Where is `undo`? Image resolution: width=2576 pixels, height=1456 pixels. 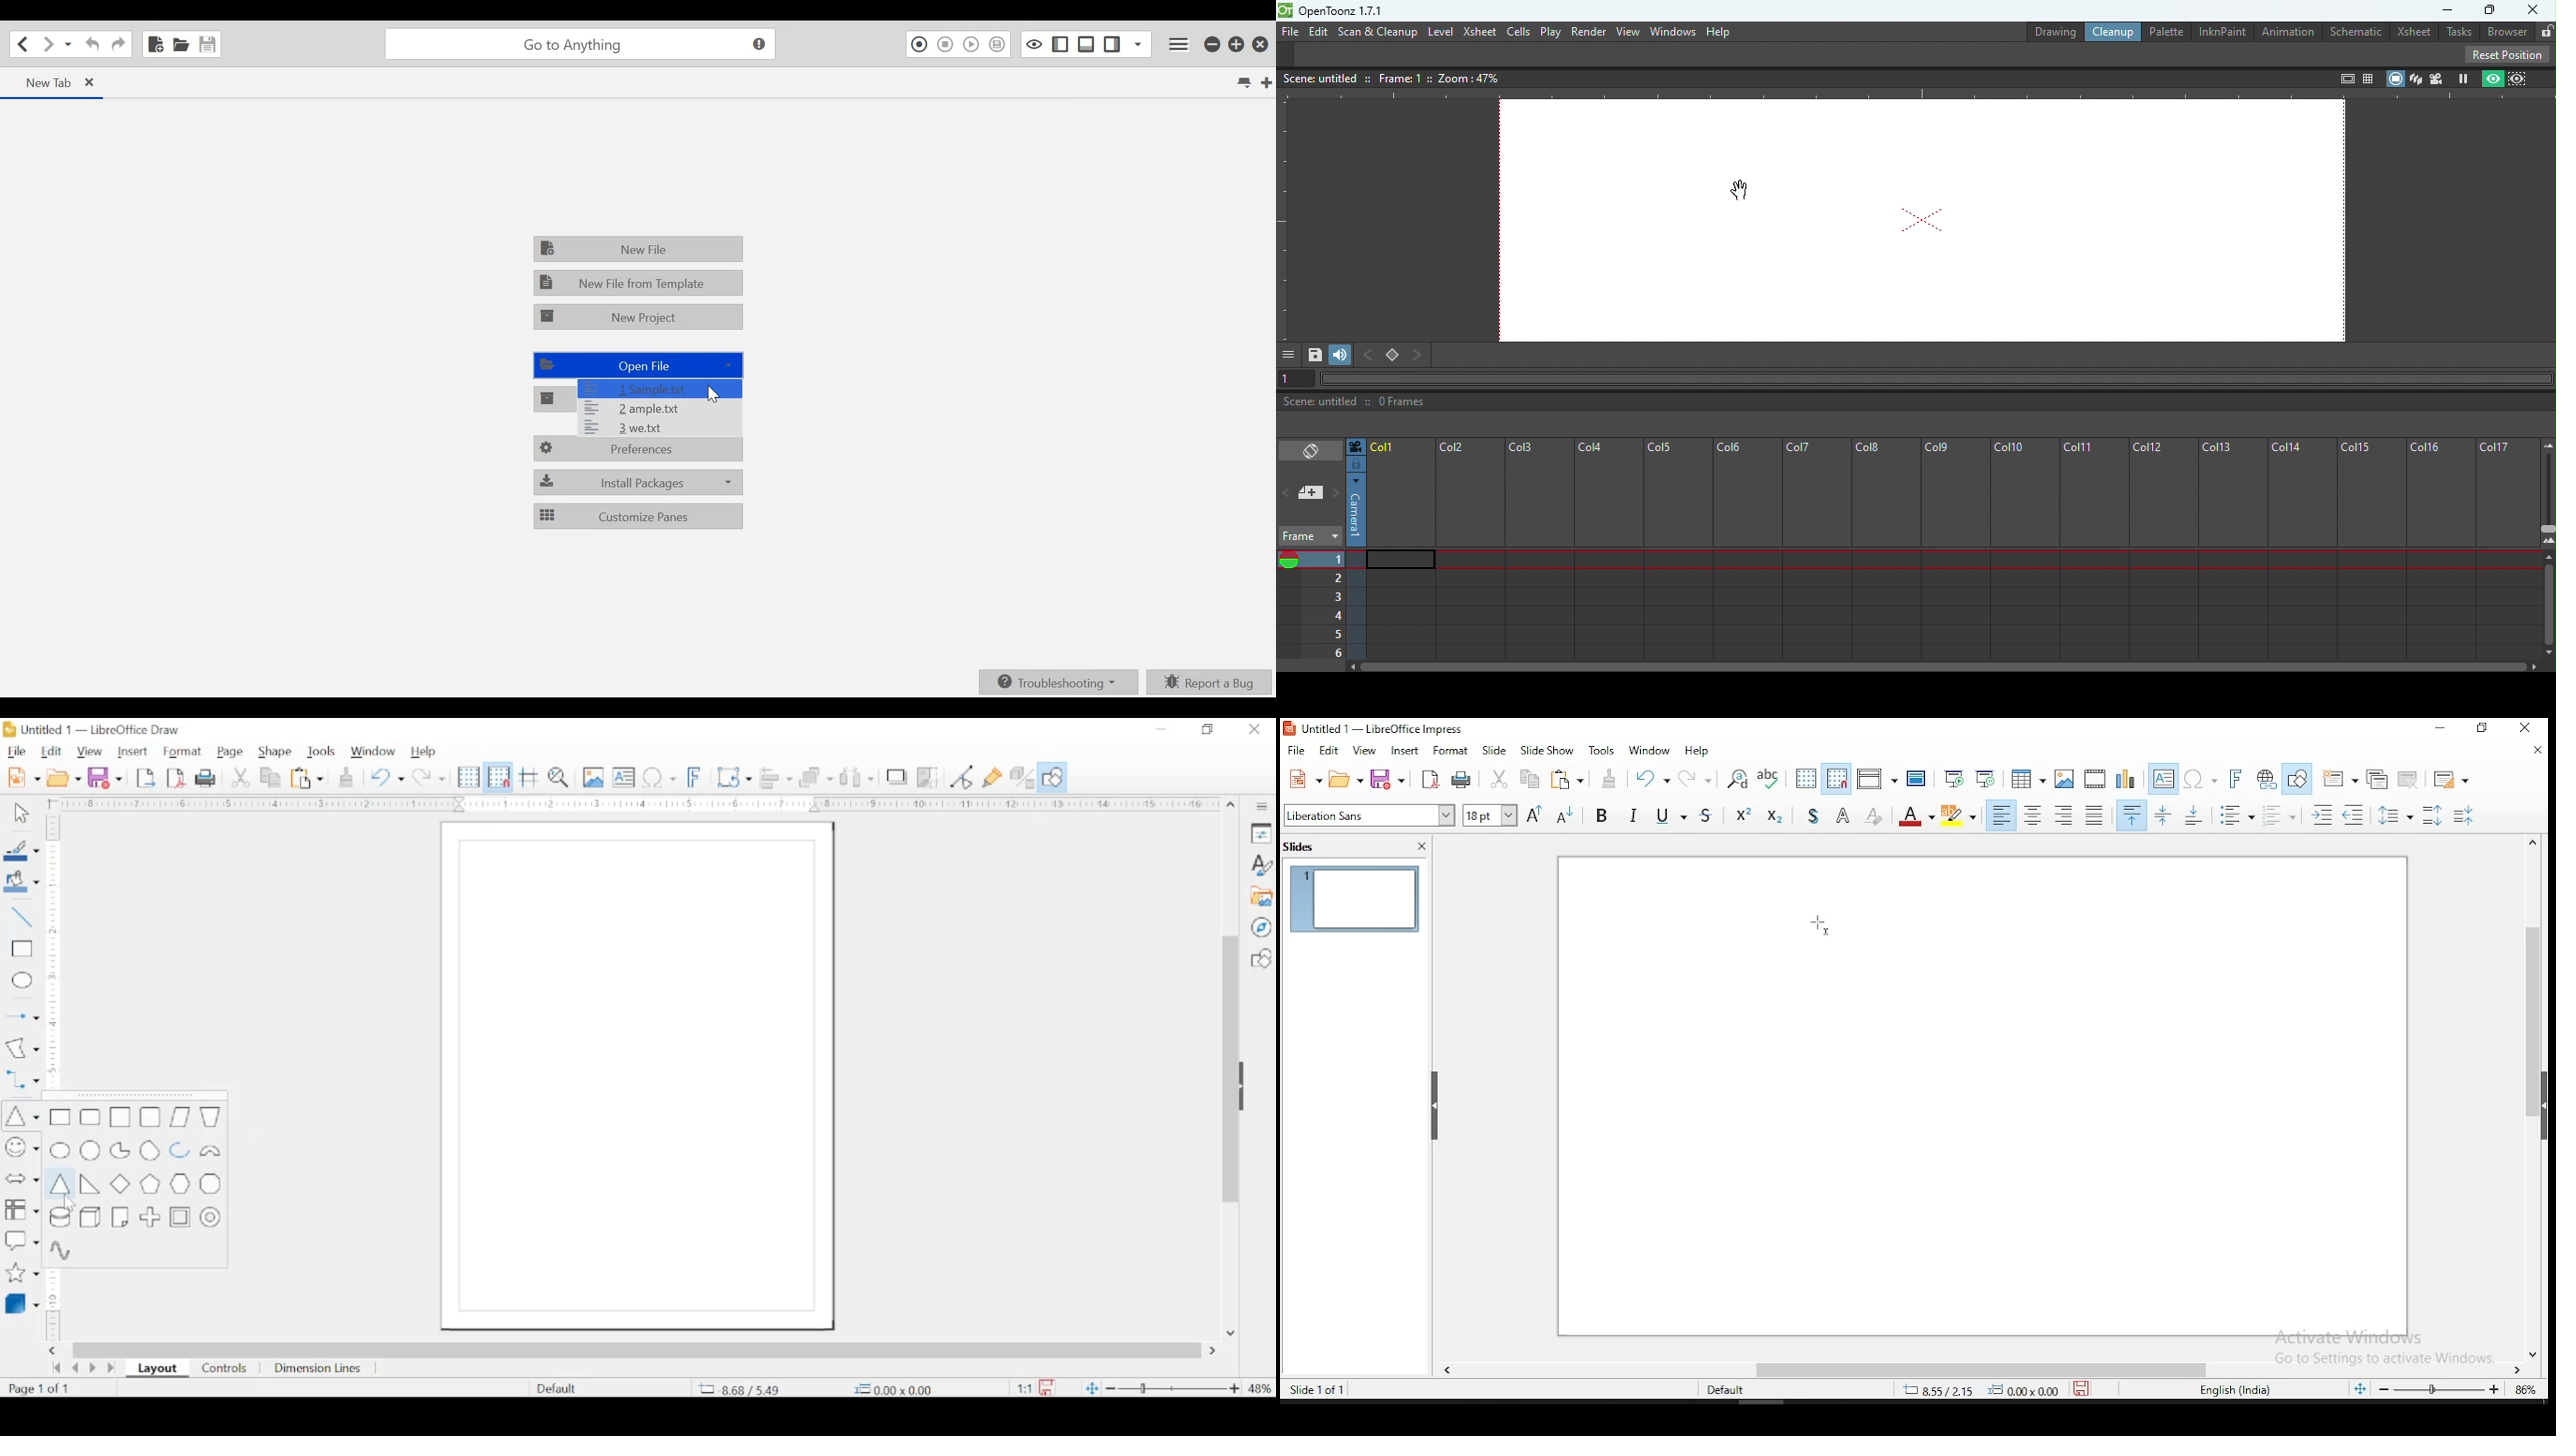
undo is located at coordinates (388, 778).